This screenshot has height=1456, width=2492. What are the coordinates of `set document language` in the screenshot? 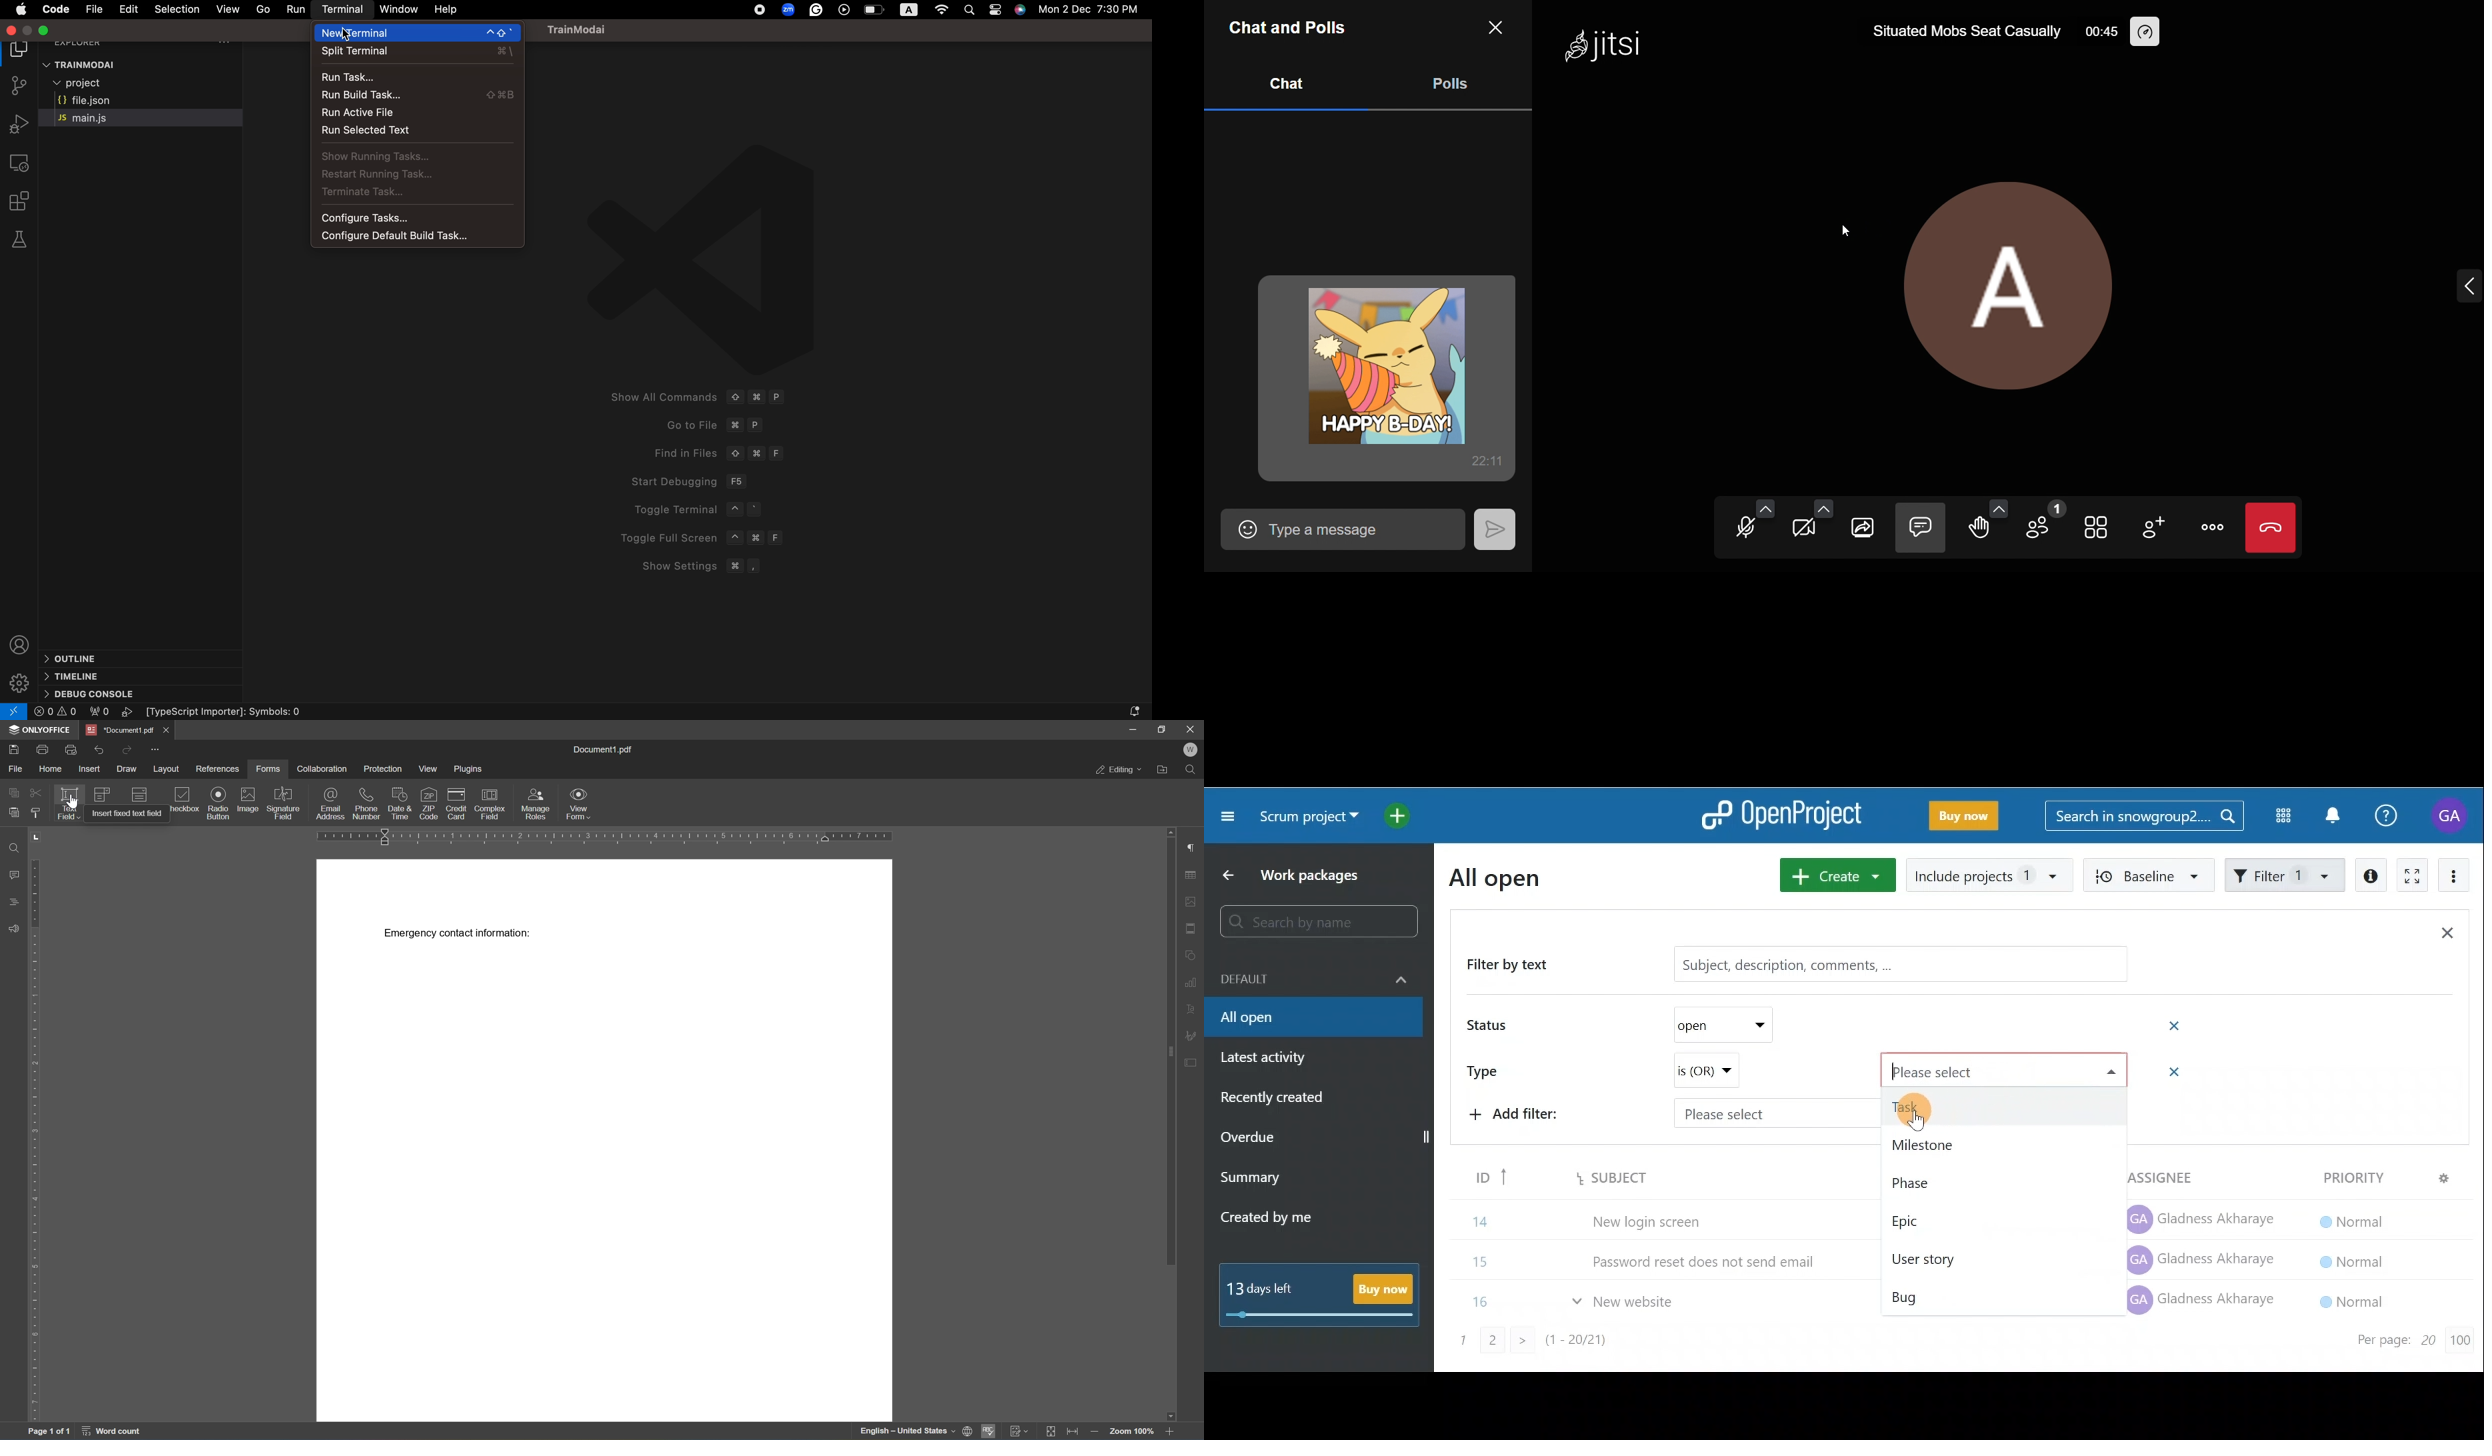 It's located at (968, 1433).